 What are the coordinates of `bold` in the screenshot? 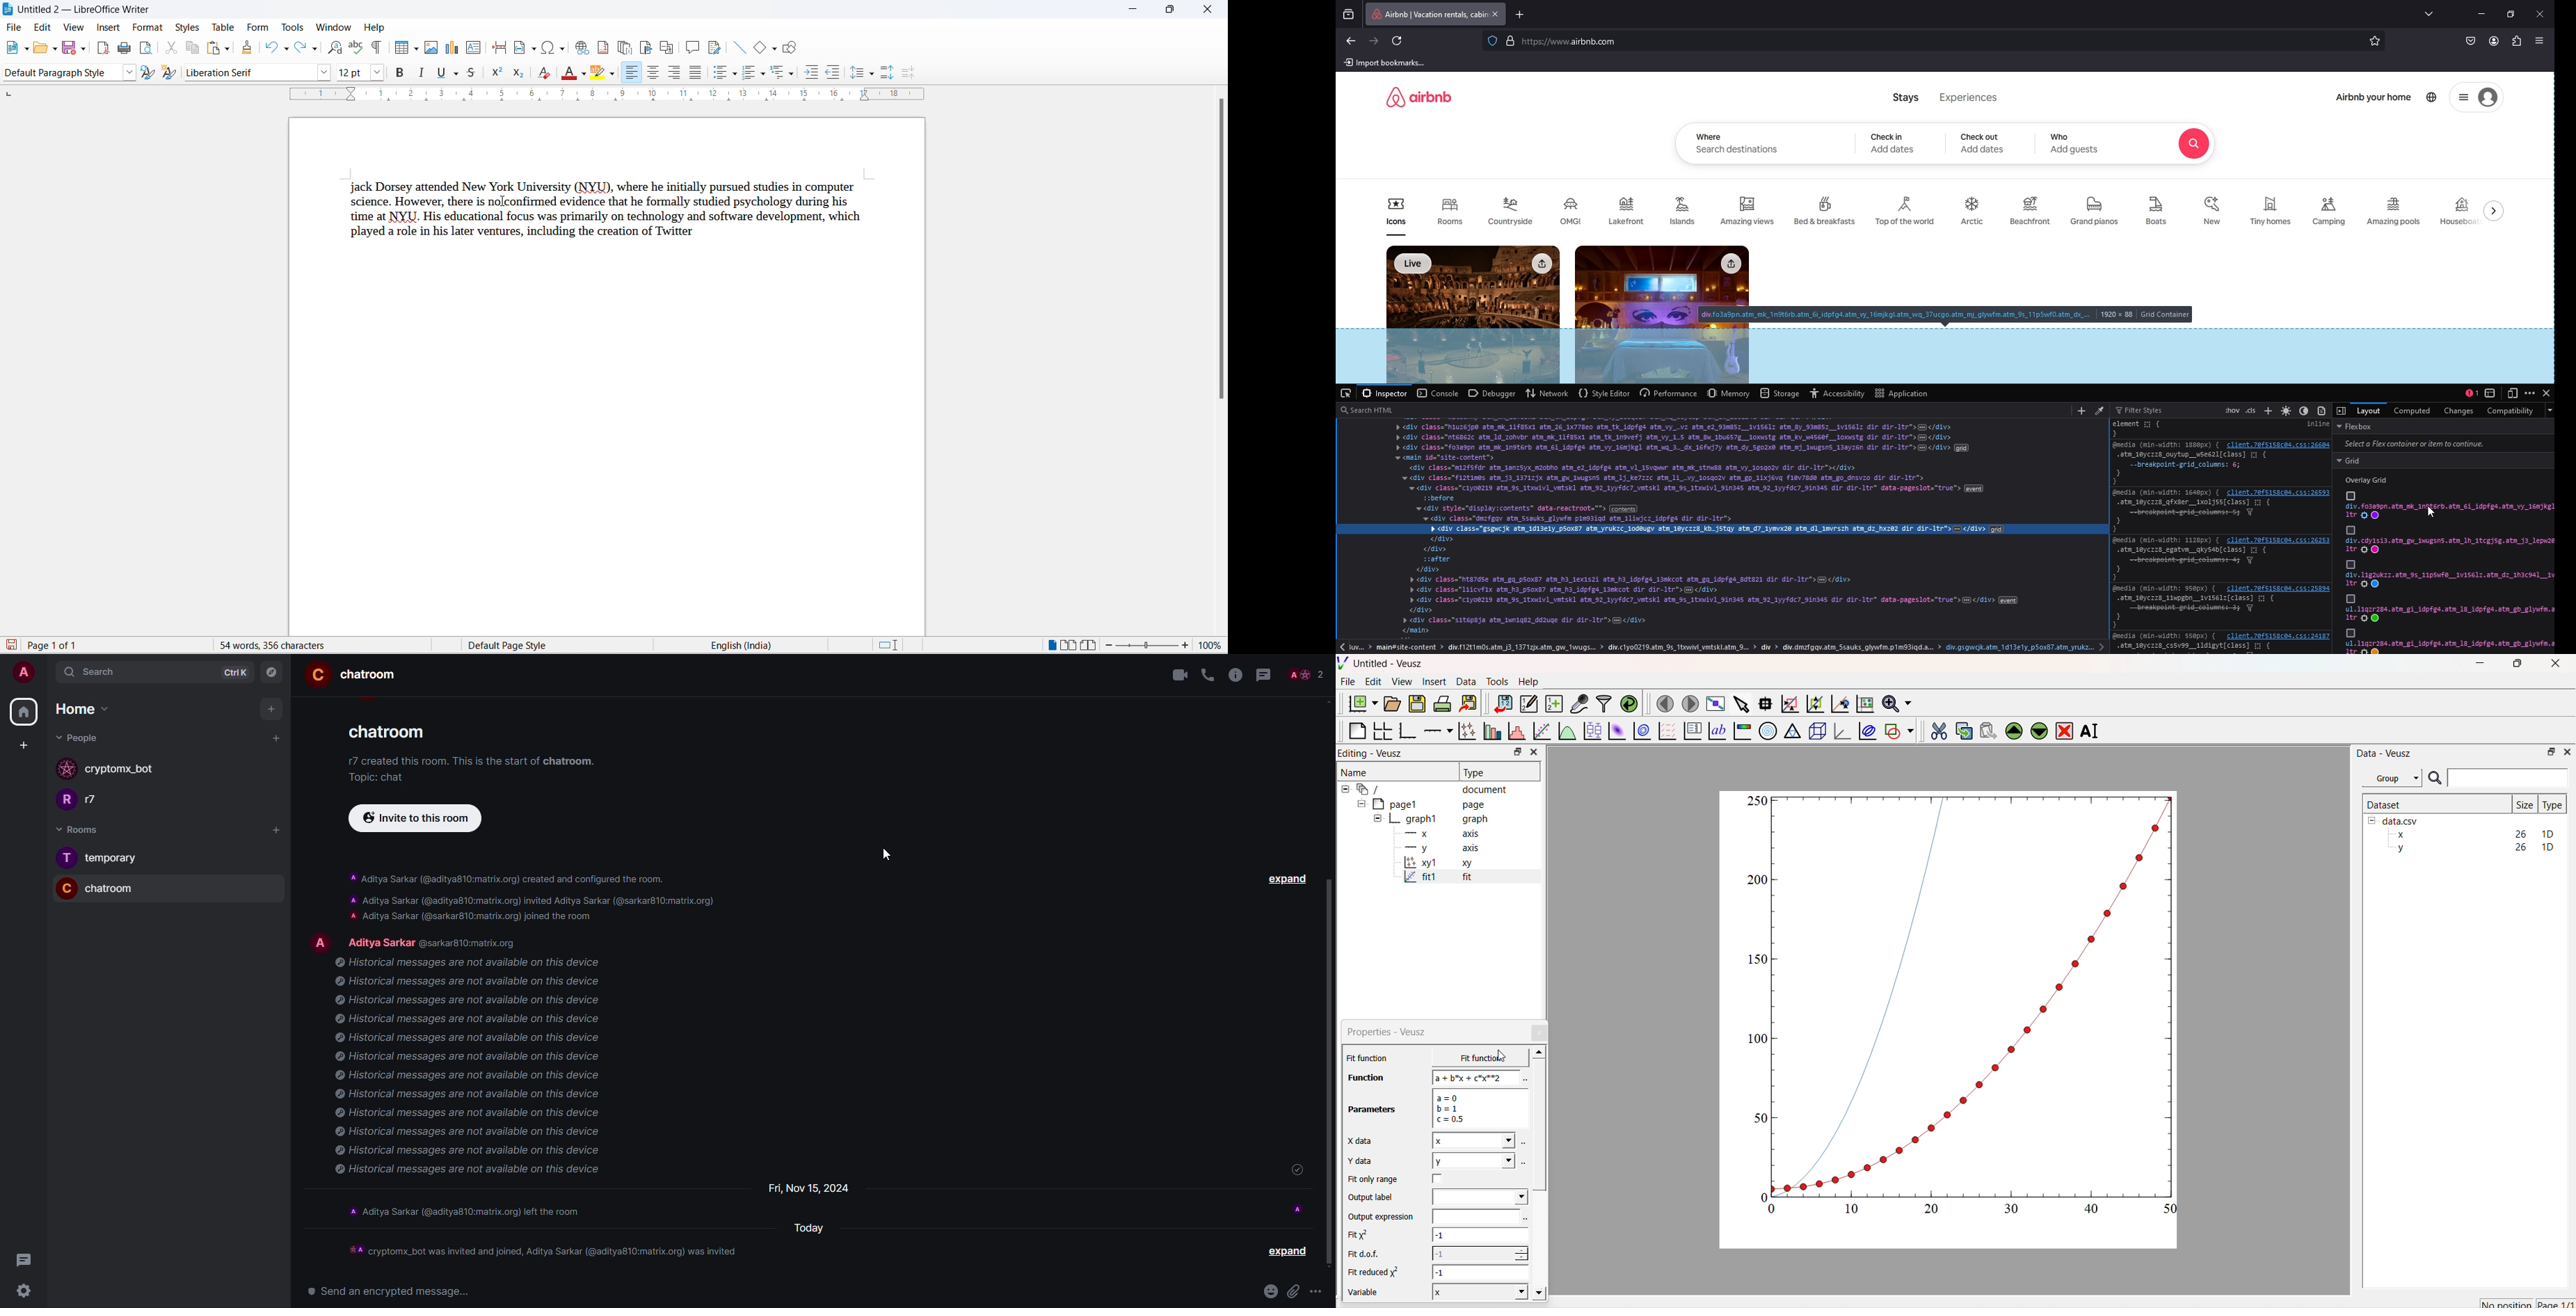 It's located at (401, 73).